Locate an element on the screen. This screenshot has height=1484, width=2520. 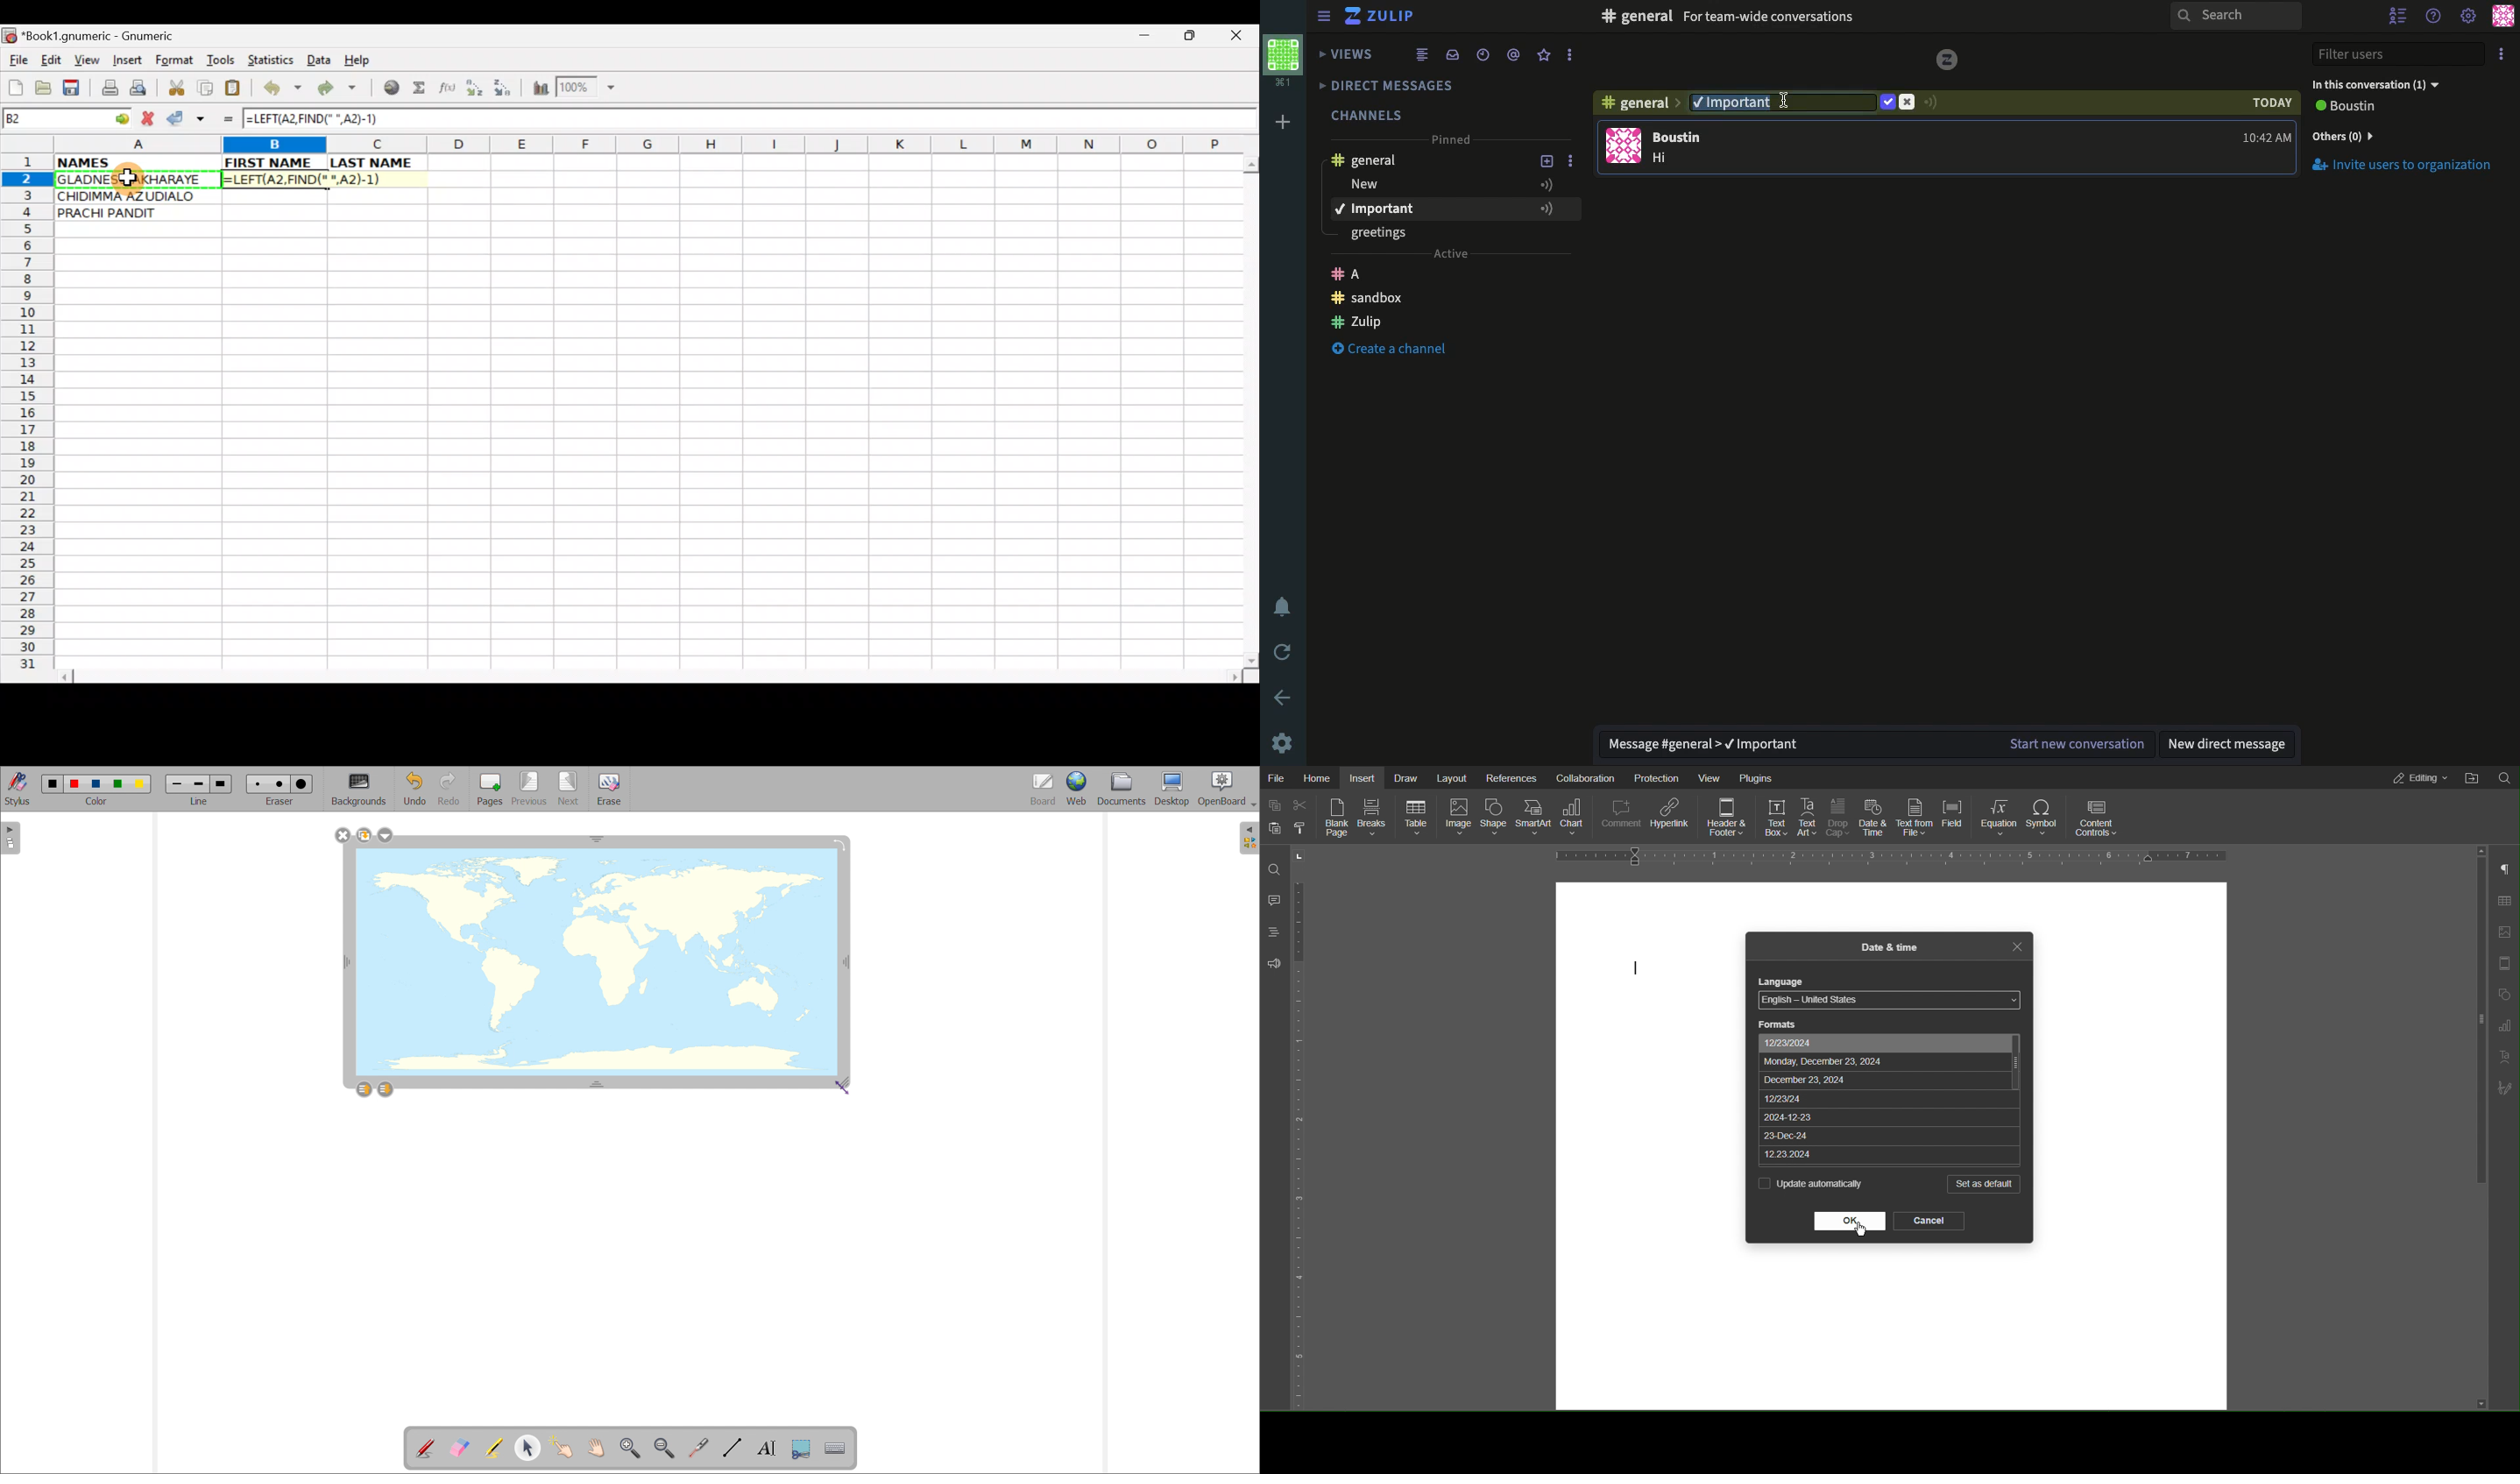
*Book1.gnumeric - Gnumeric is located at coordinates (110, 36).